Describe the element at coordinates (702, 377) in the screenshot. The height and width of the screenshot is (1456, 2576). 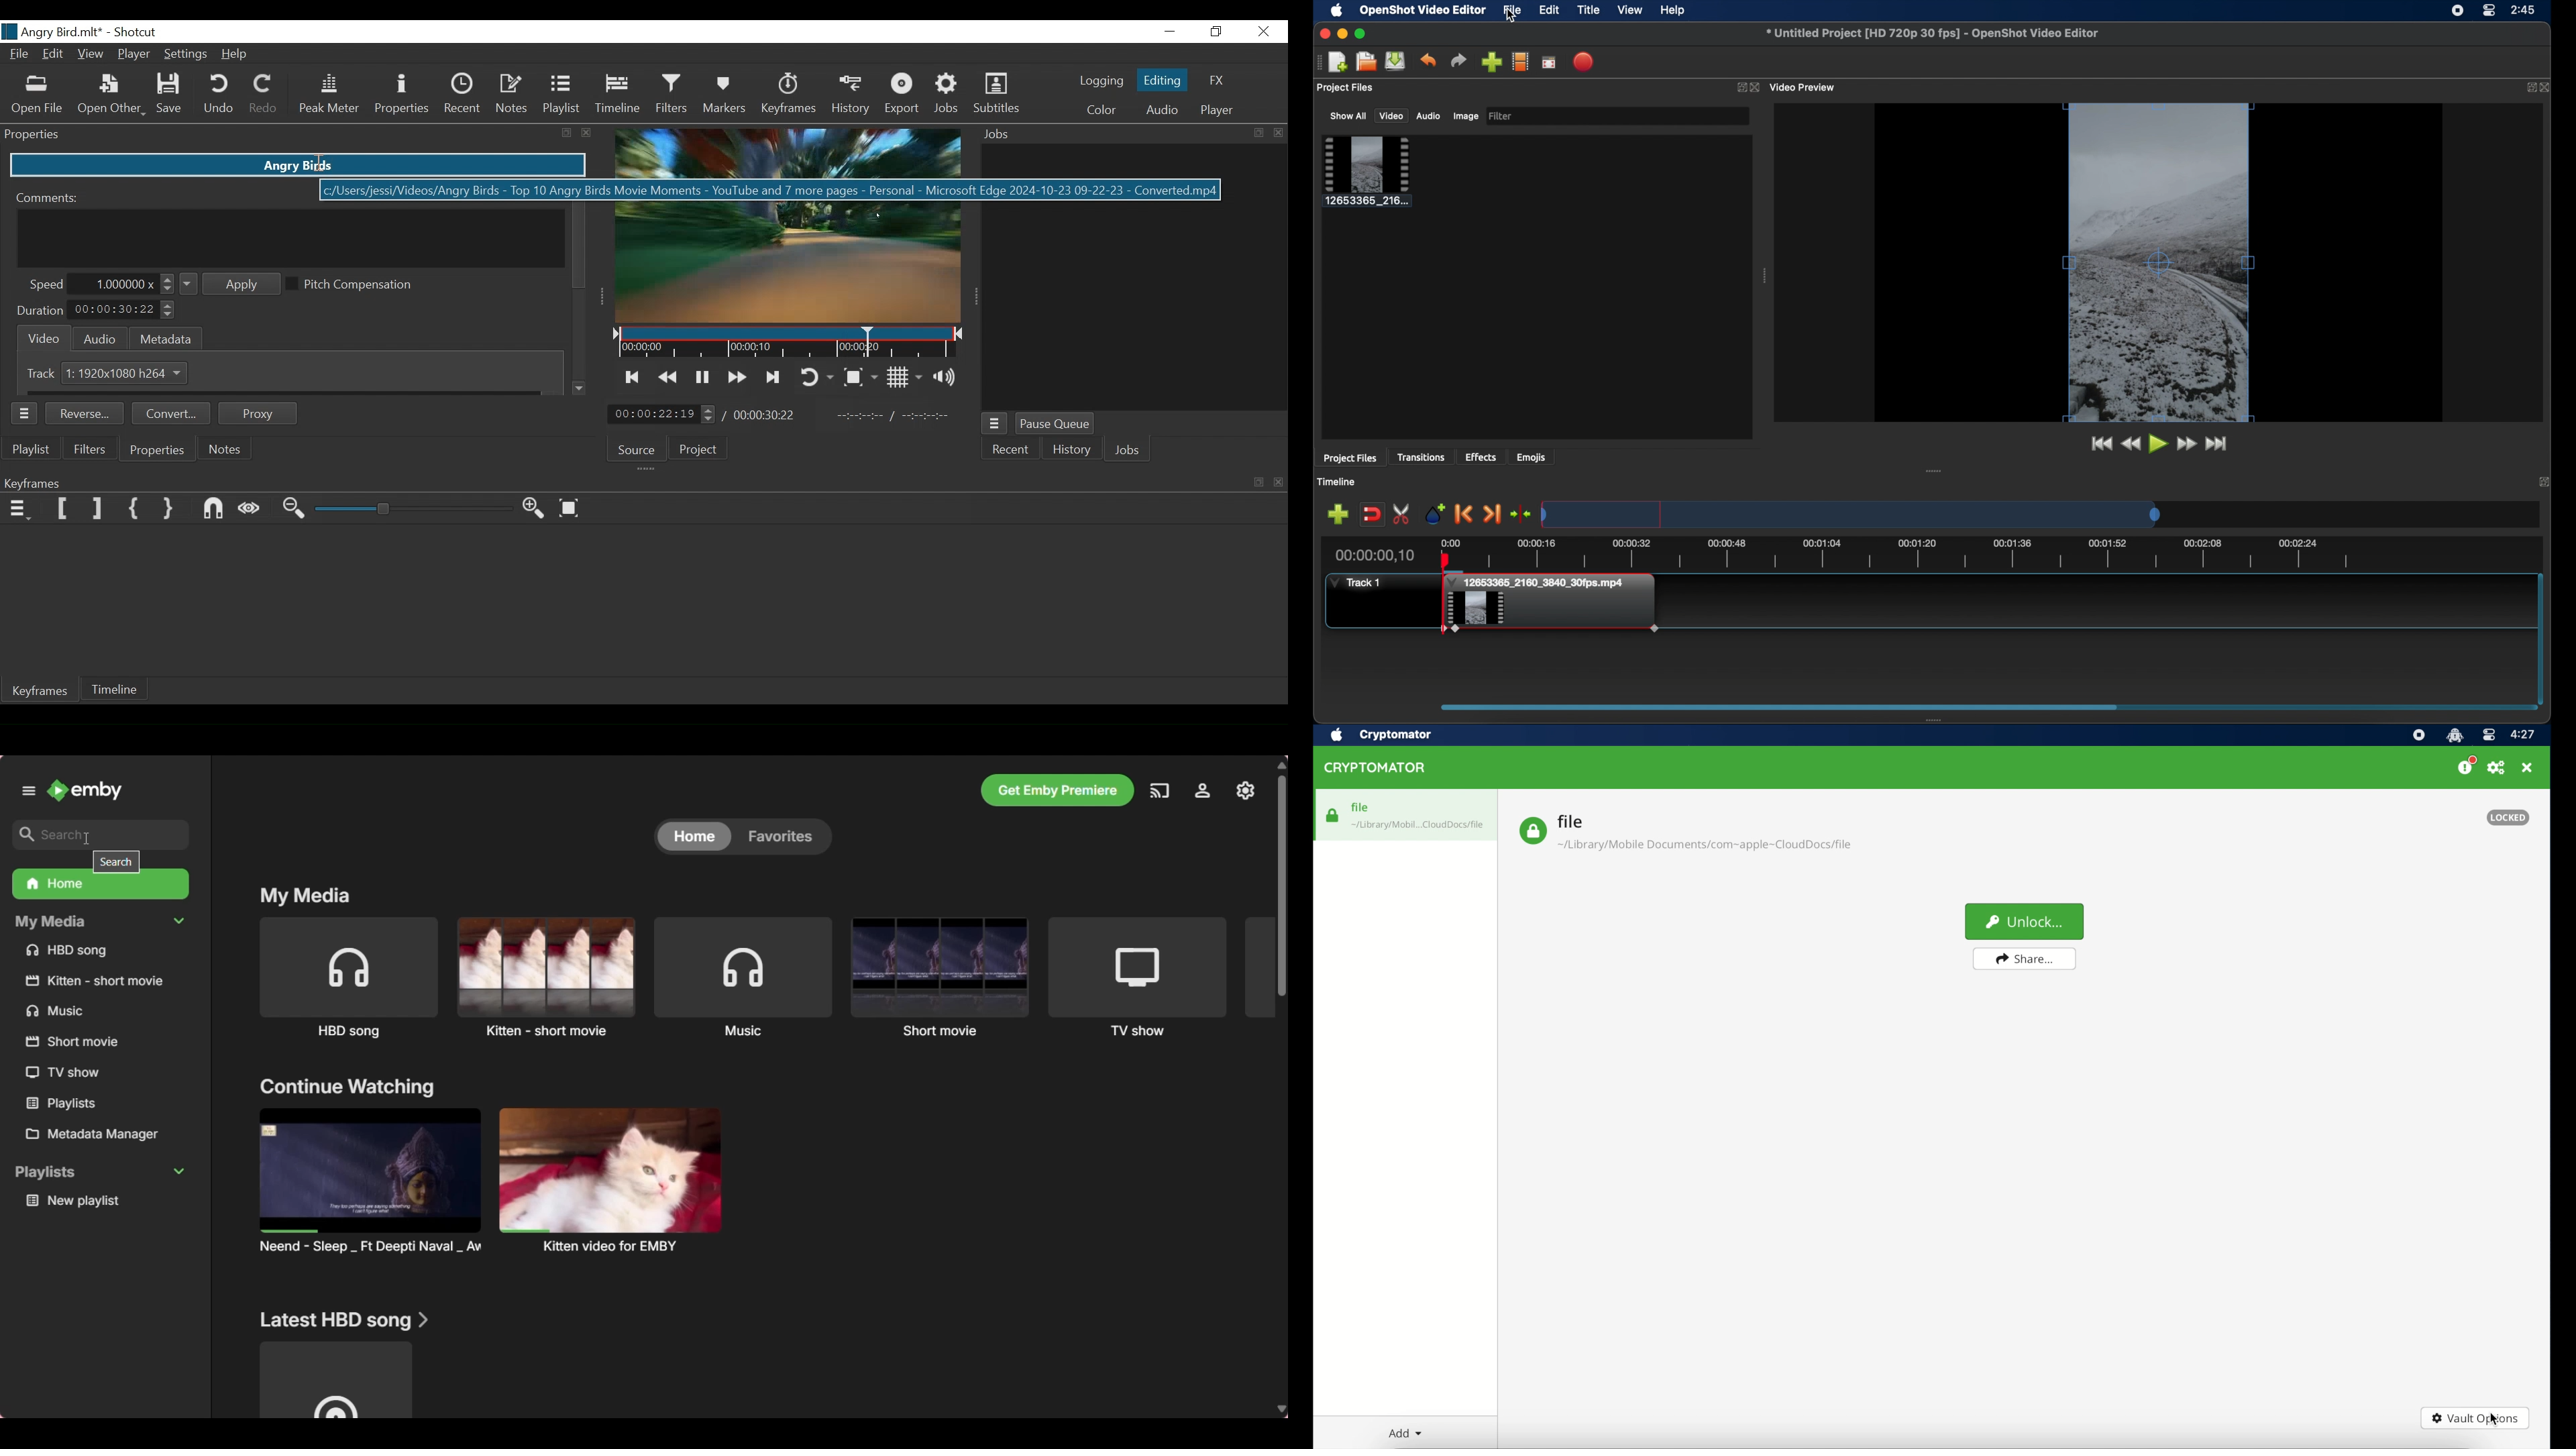
I see `Toggle play or pause` at that location.